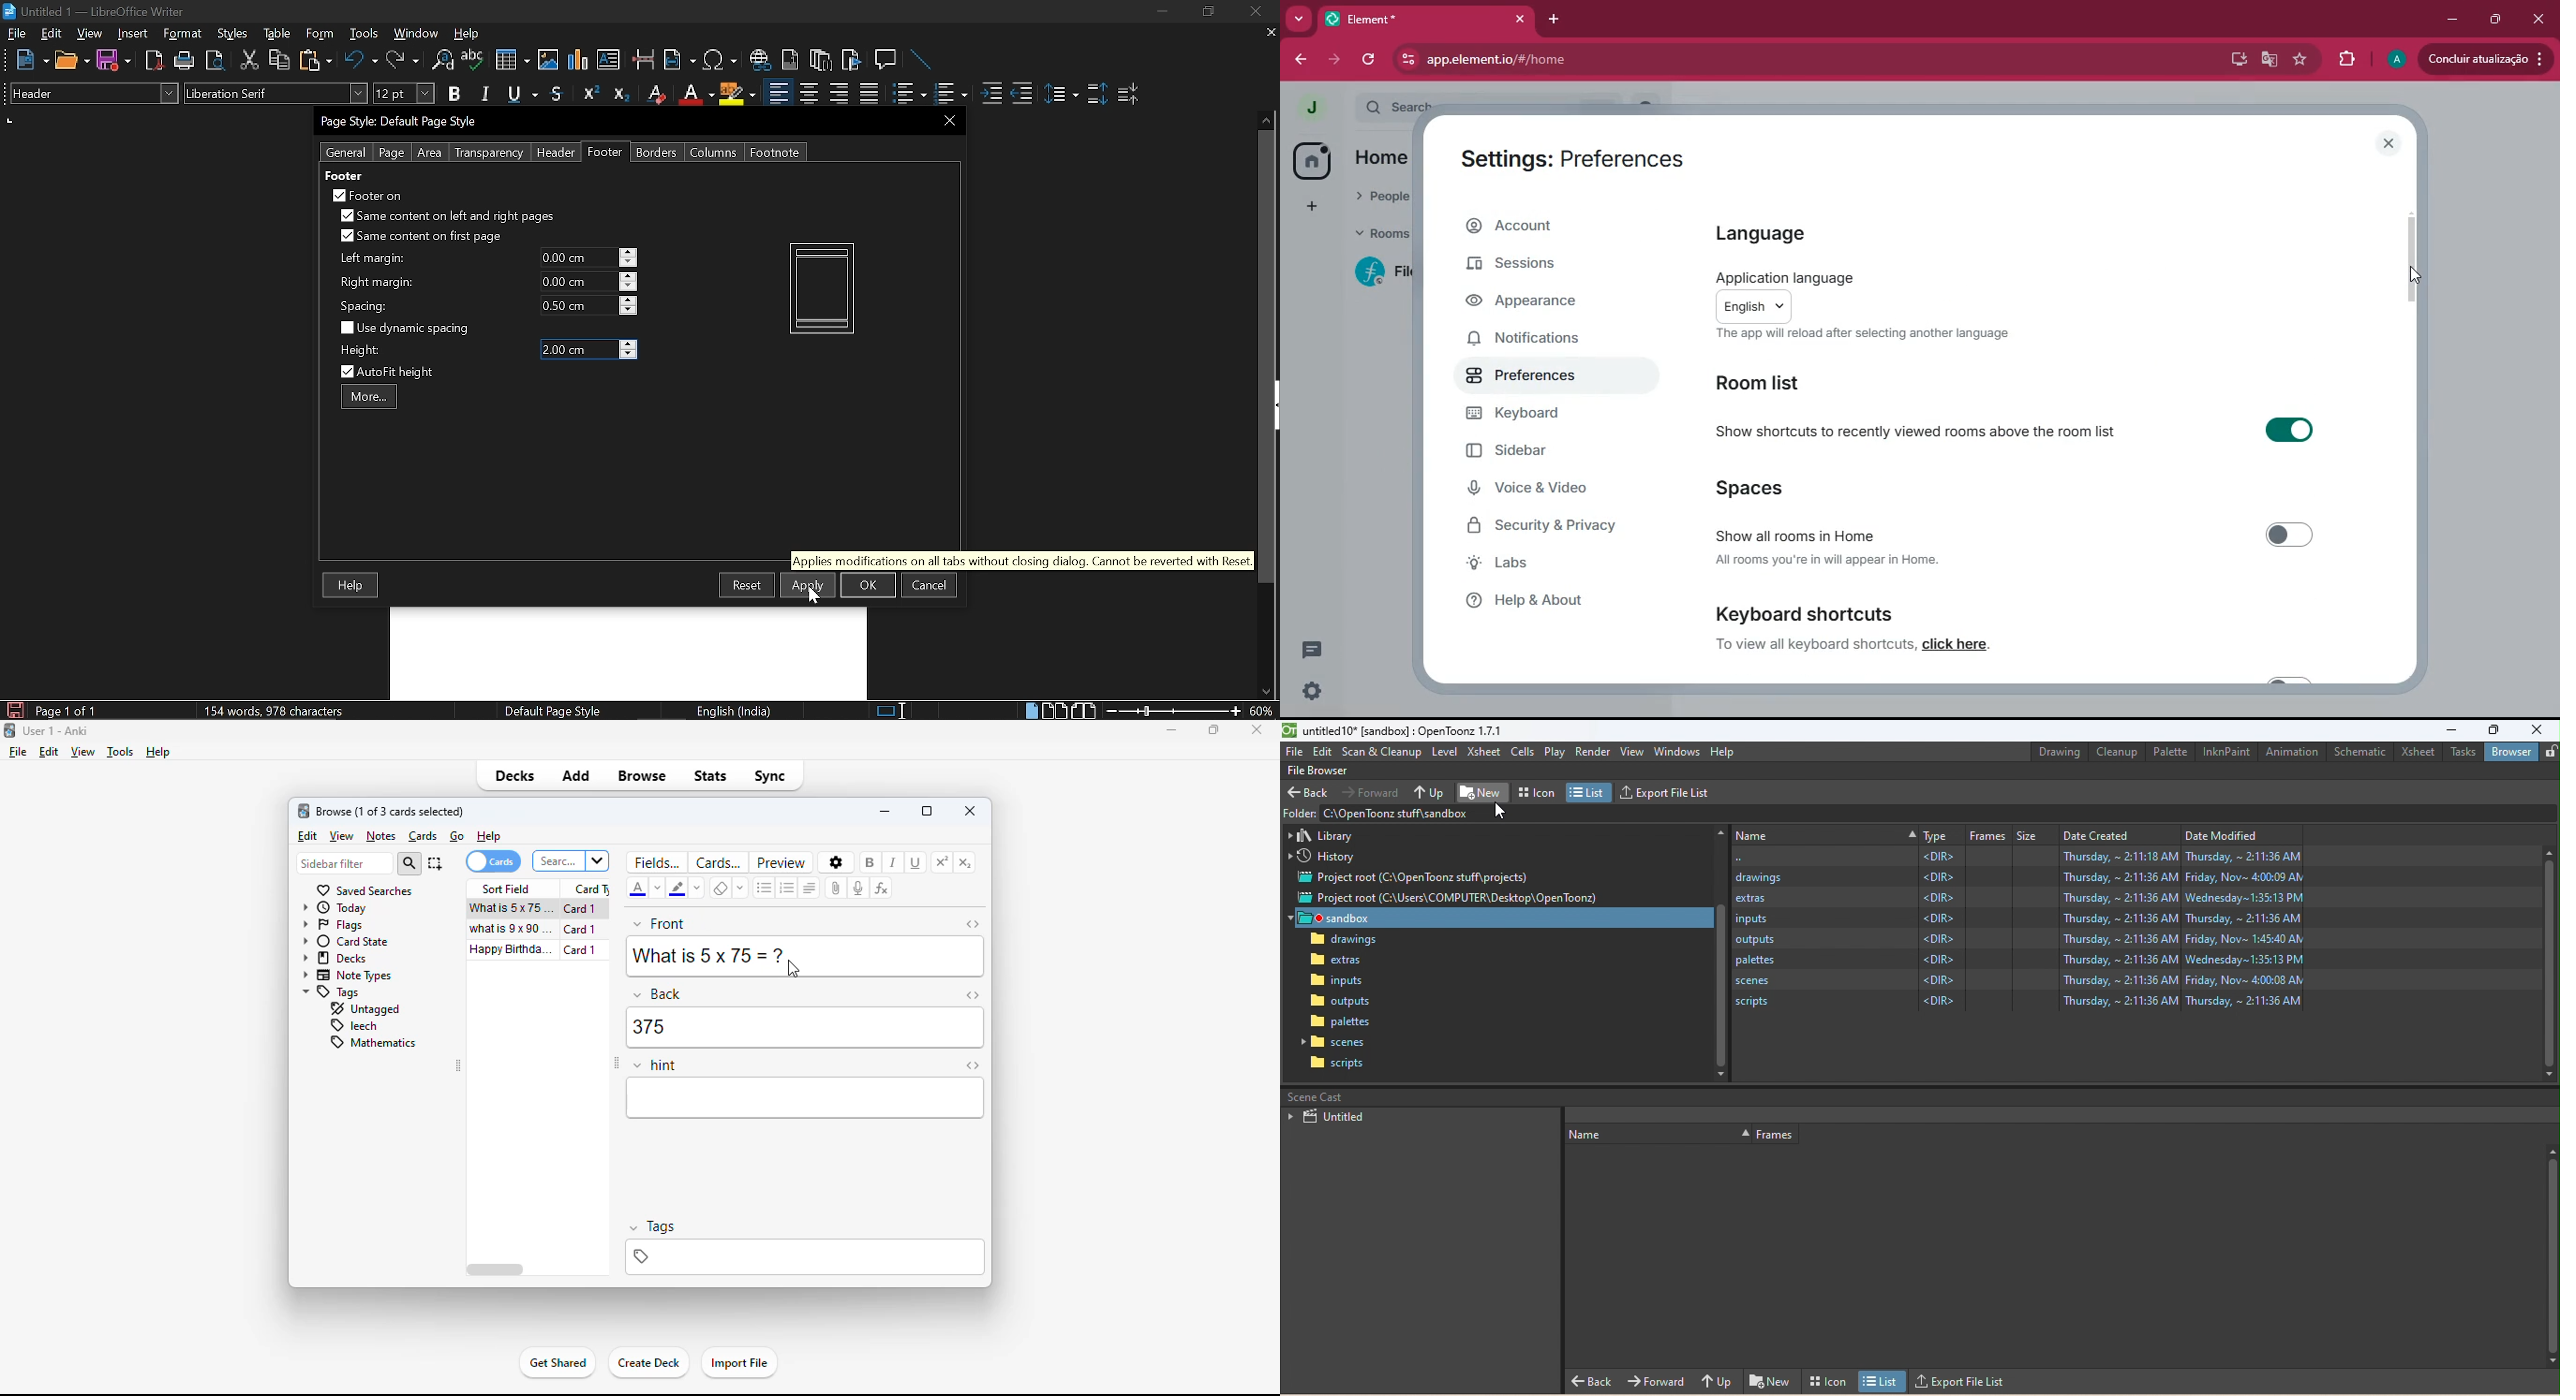 Image resolution: width=2576 pixels, height=1400 pixels. What do you see at coordinates (122, 752) in the screenshot?
I see `tools` at bounding box center [122, 752].